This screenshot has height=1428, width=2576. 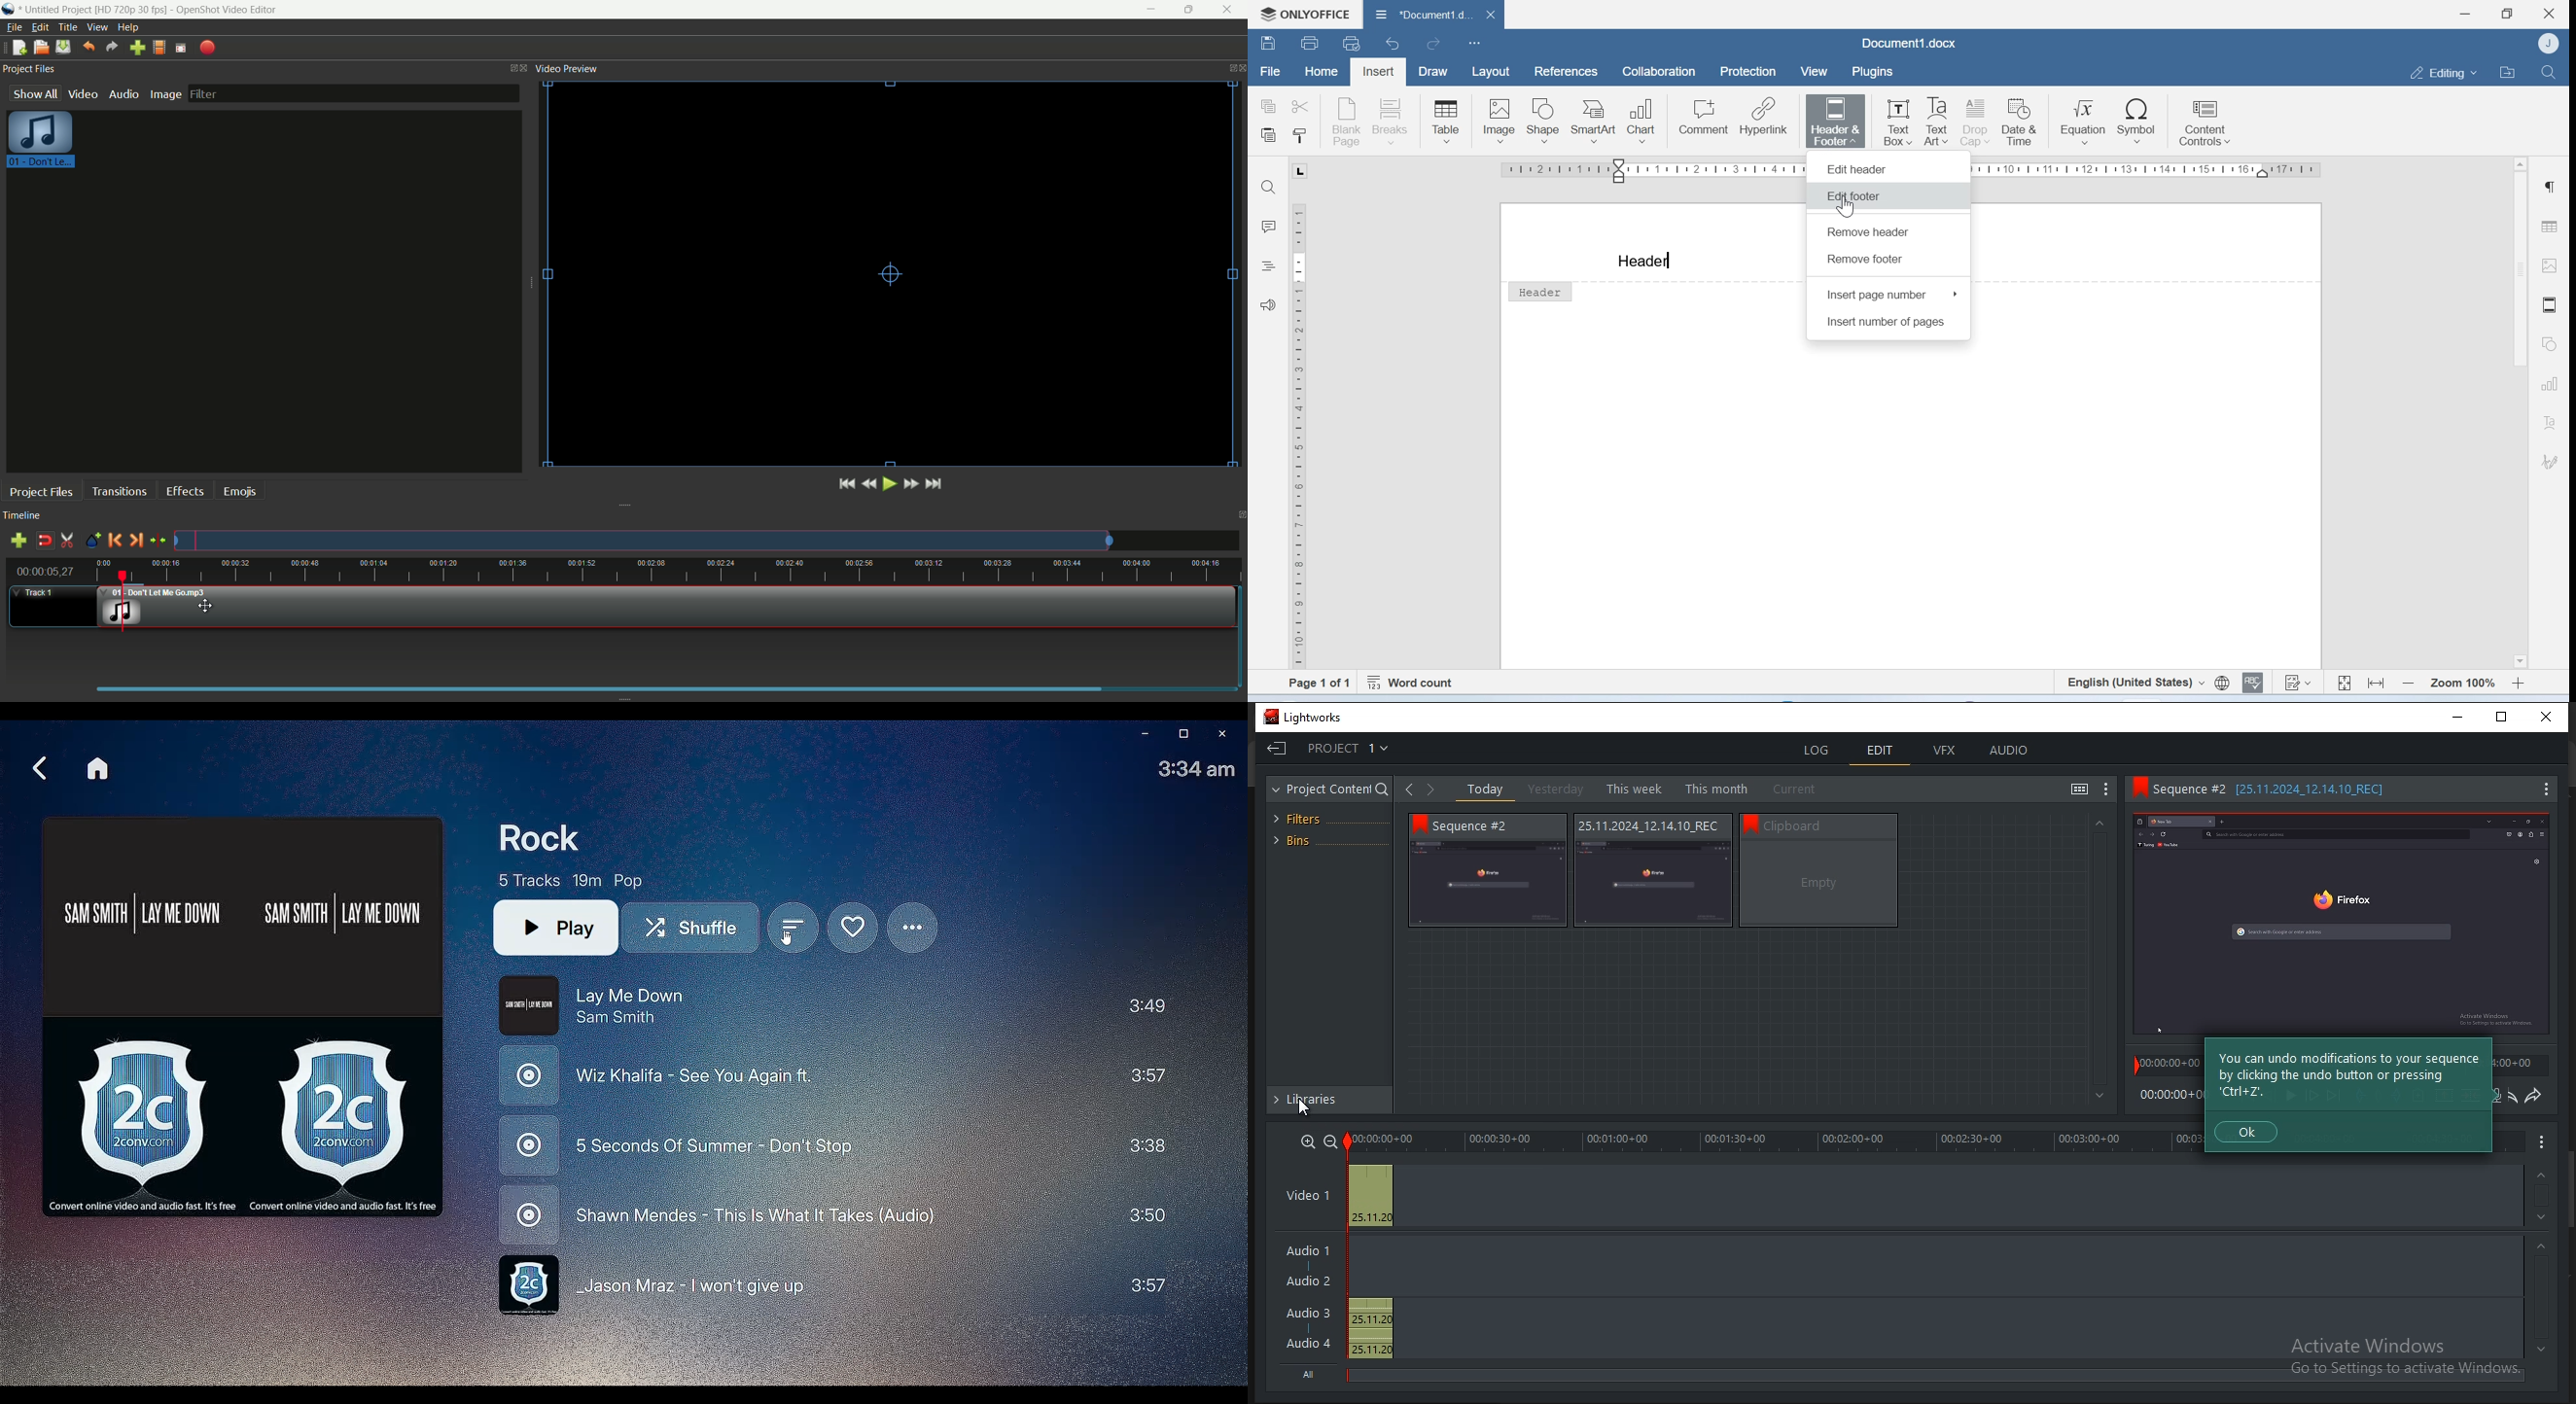 What do you see at coordinates (1301, 1108) in the screenshot?
I see `Pointer Cursor` at bounding box center [1301, 1108].